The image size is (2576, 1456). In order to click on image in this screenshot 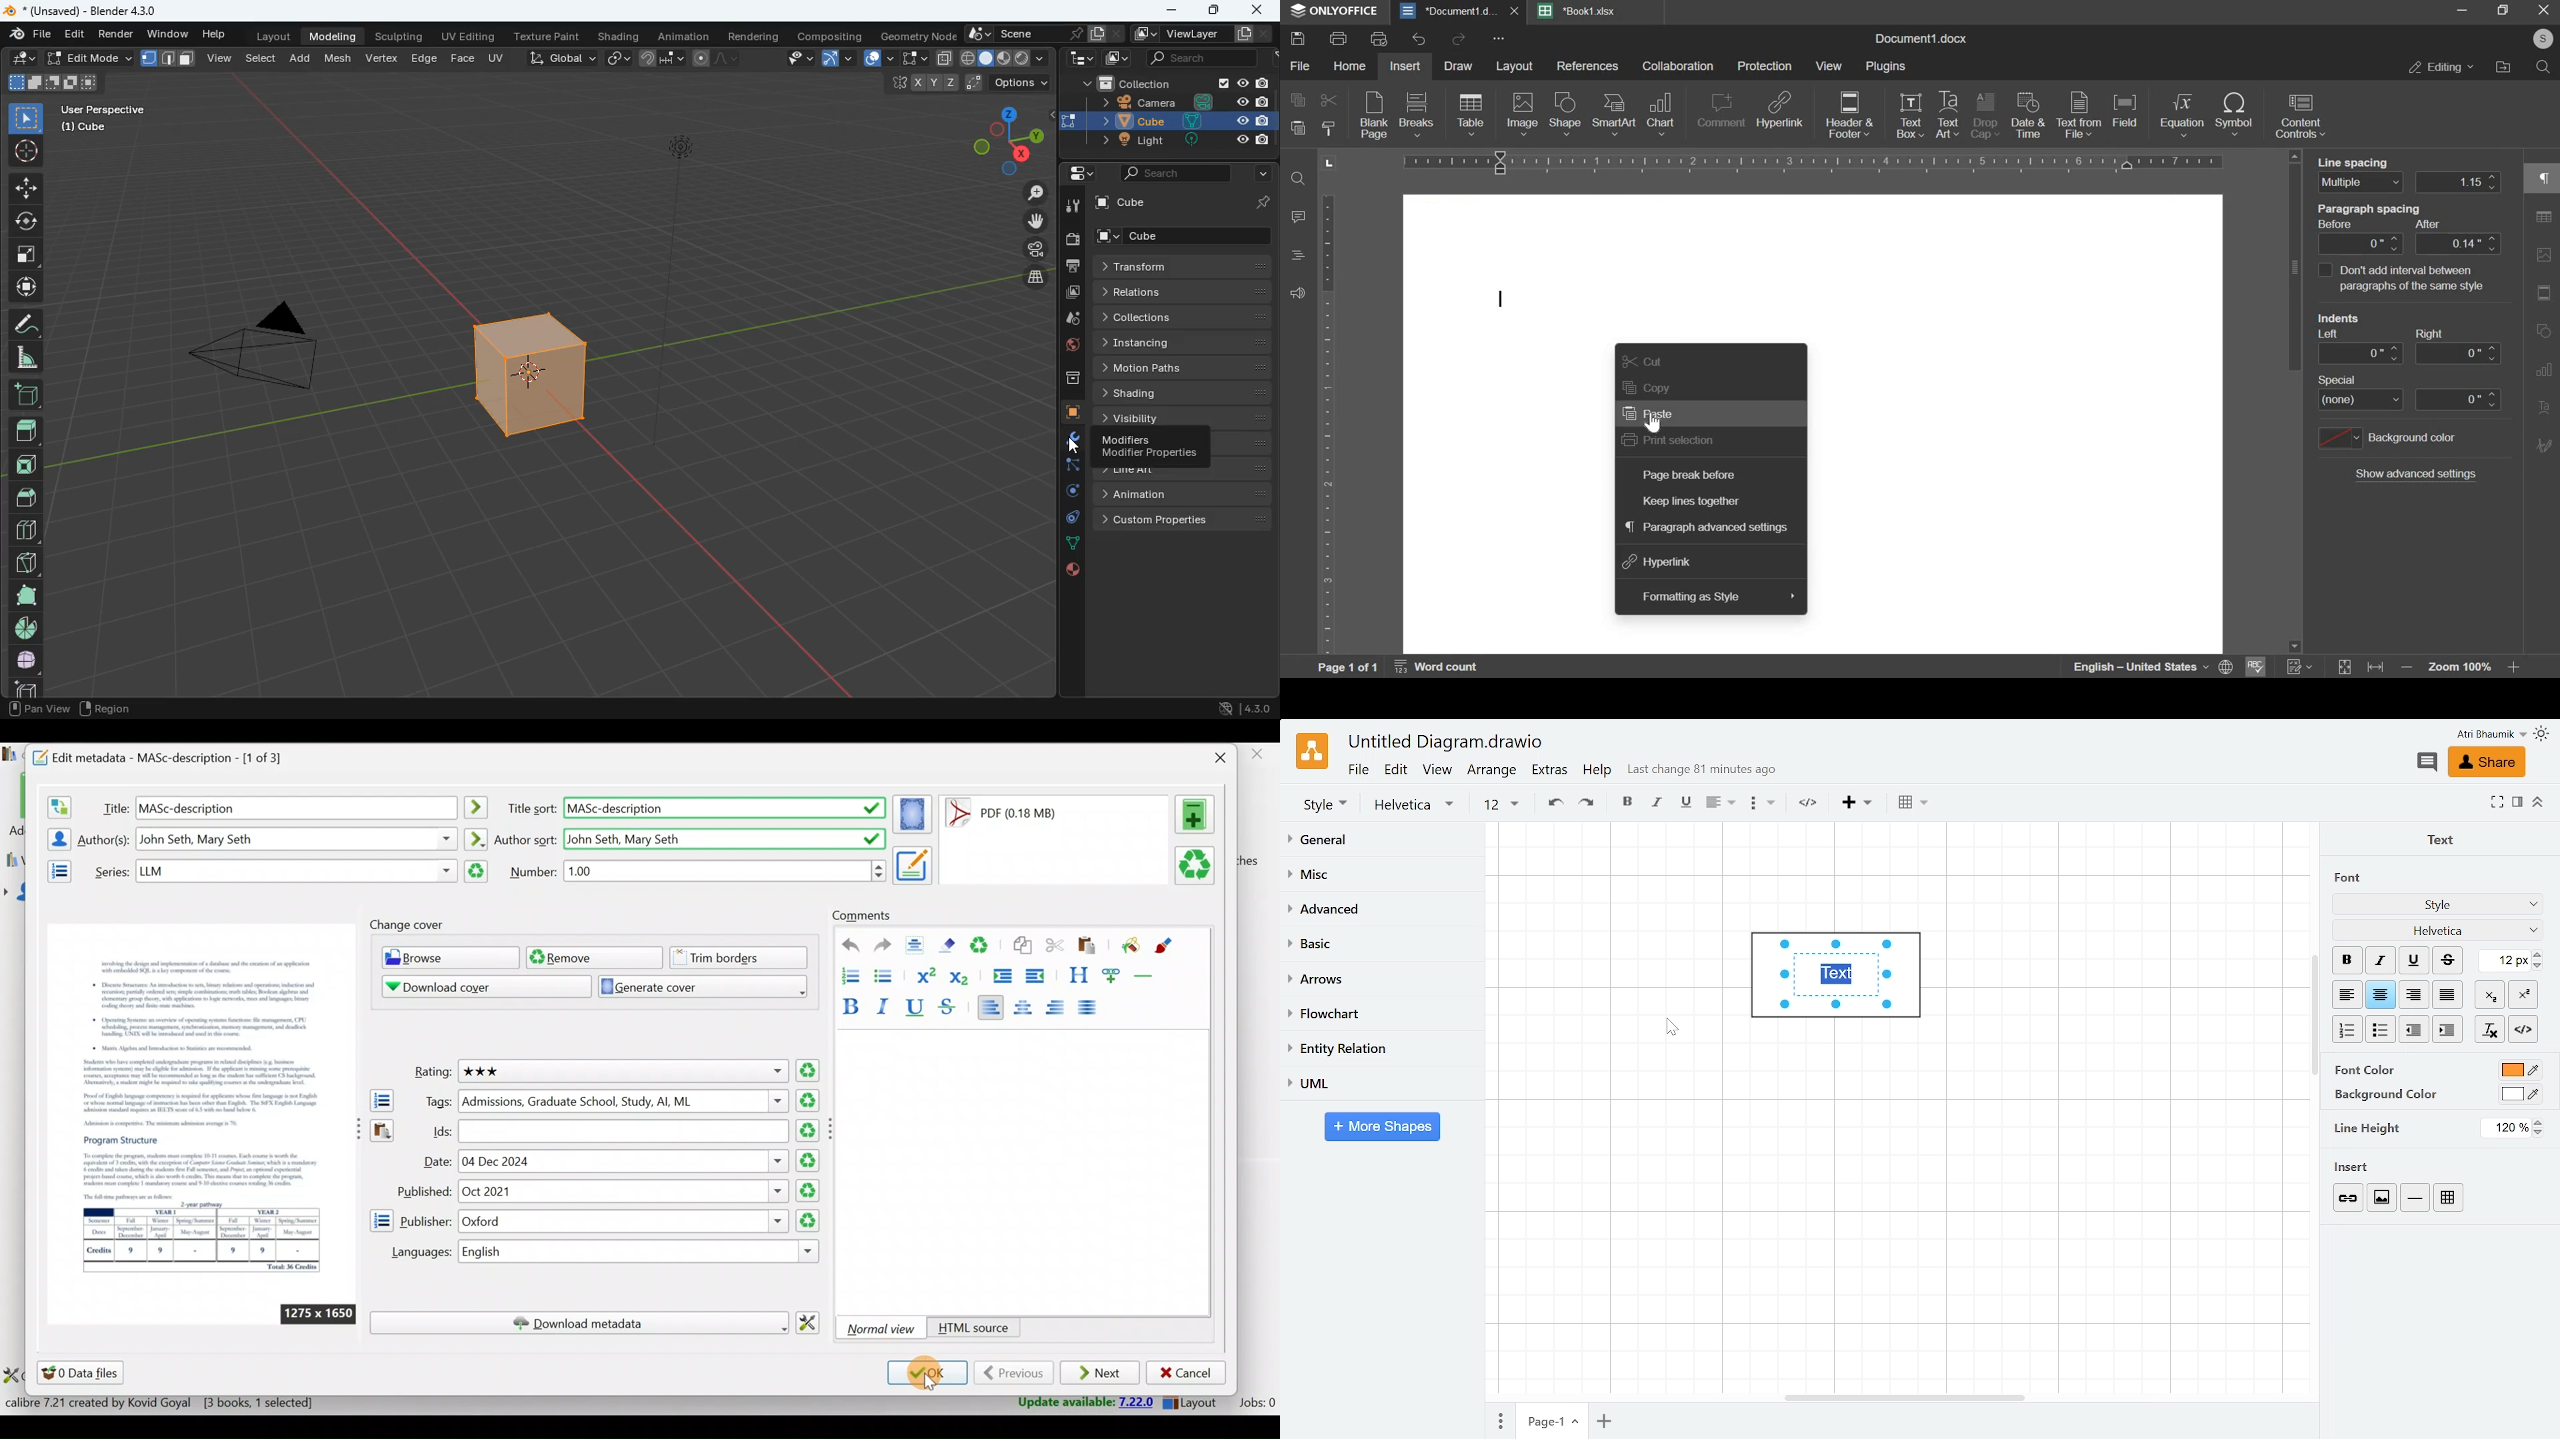, I will do `click(1522, 115)`.